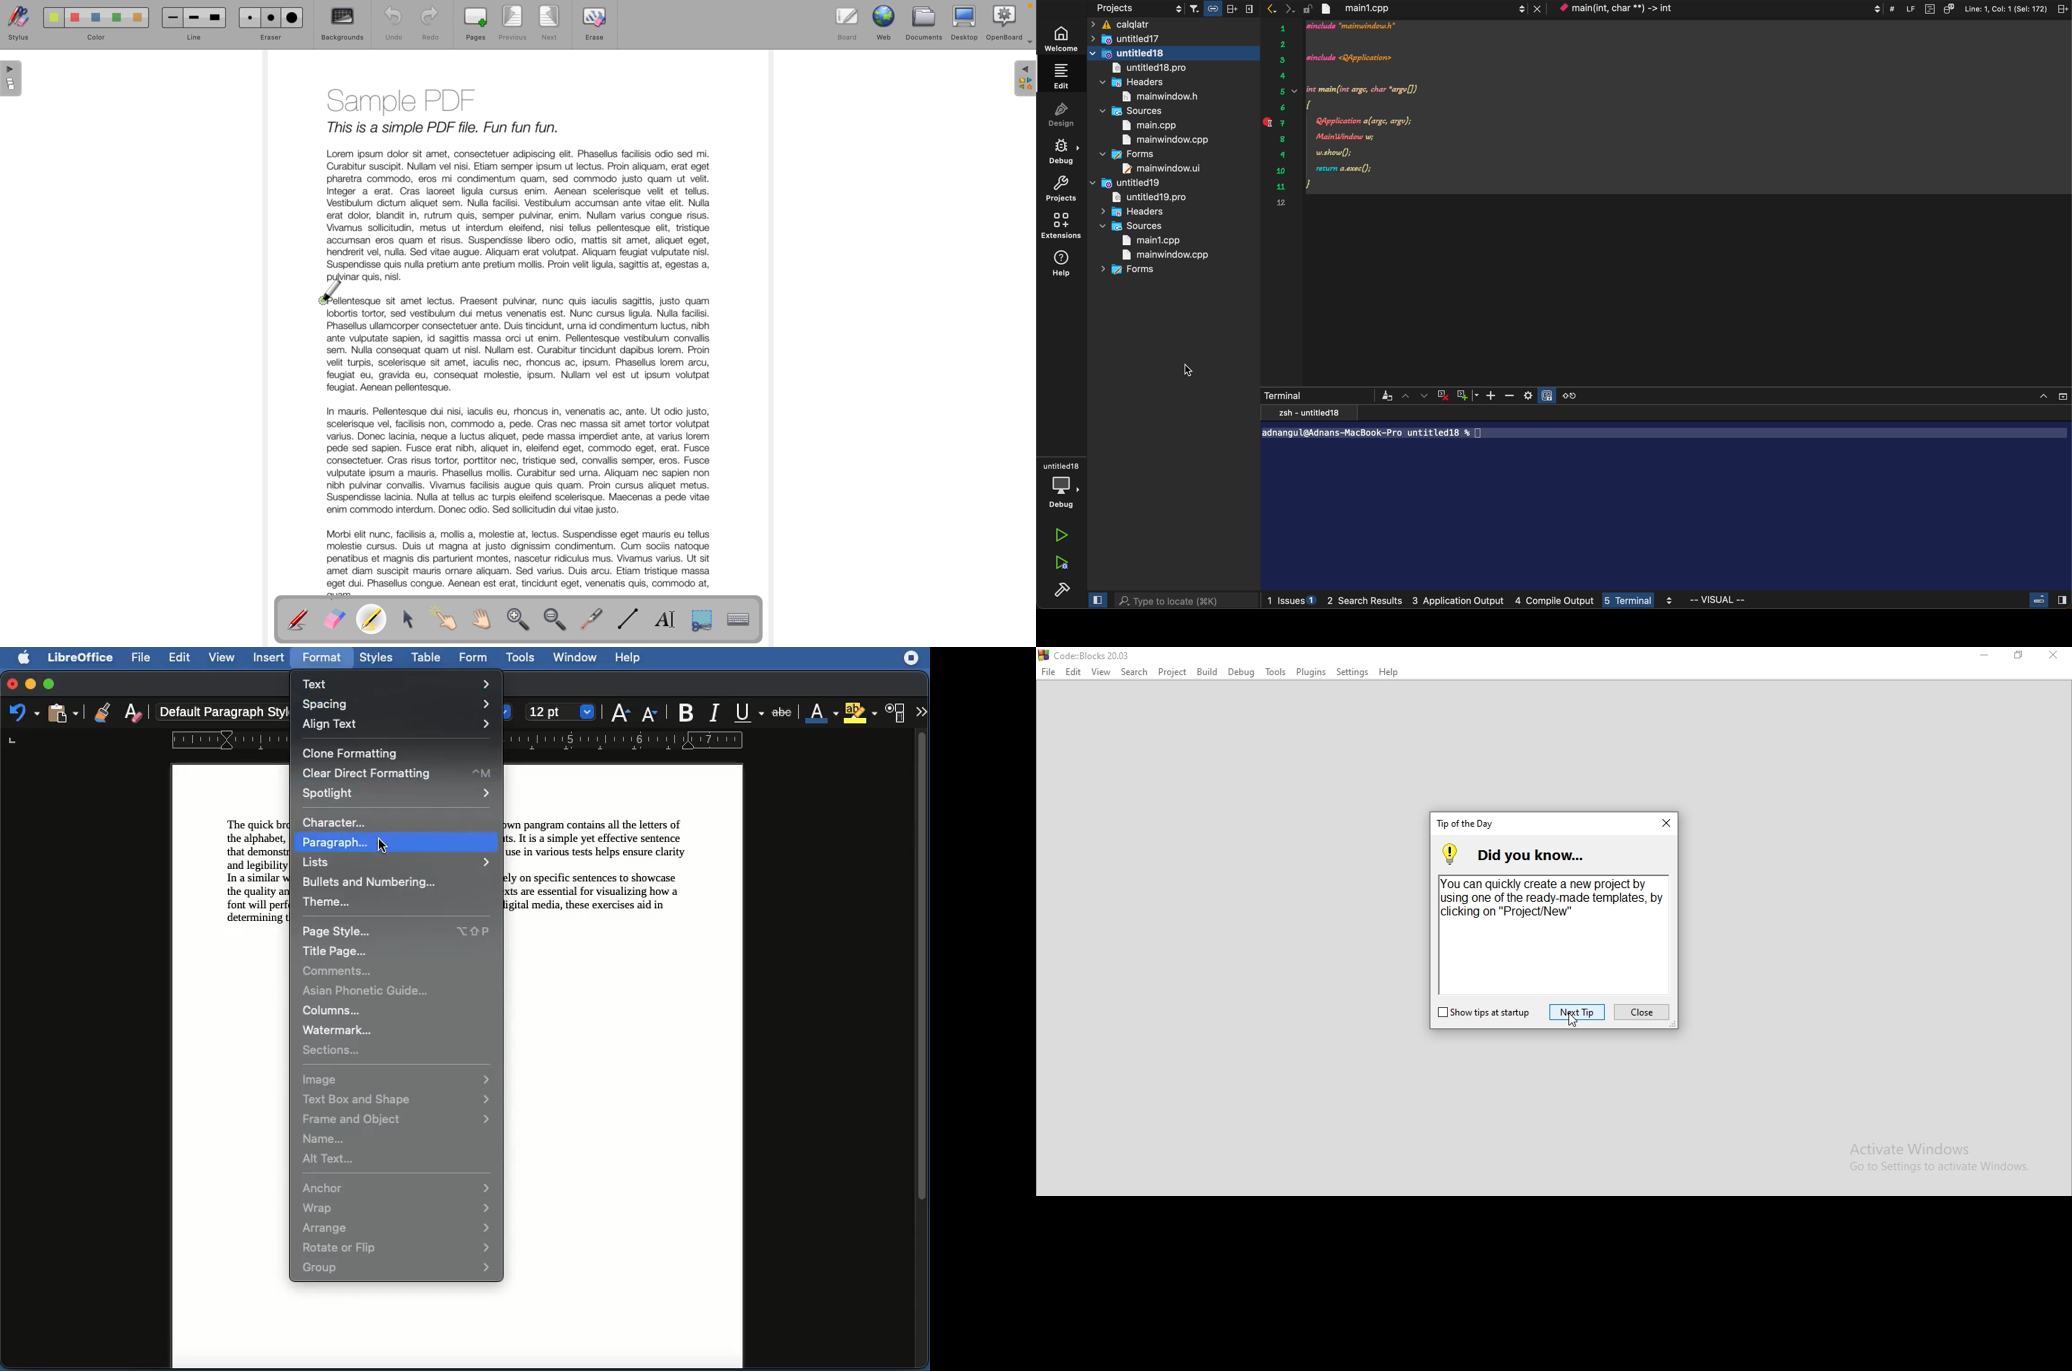  Describe the element at coordinates (399, 1101) in the screenshot. I see `Text box and shape` at that location.